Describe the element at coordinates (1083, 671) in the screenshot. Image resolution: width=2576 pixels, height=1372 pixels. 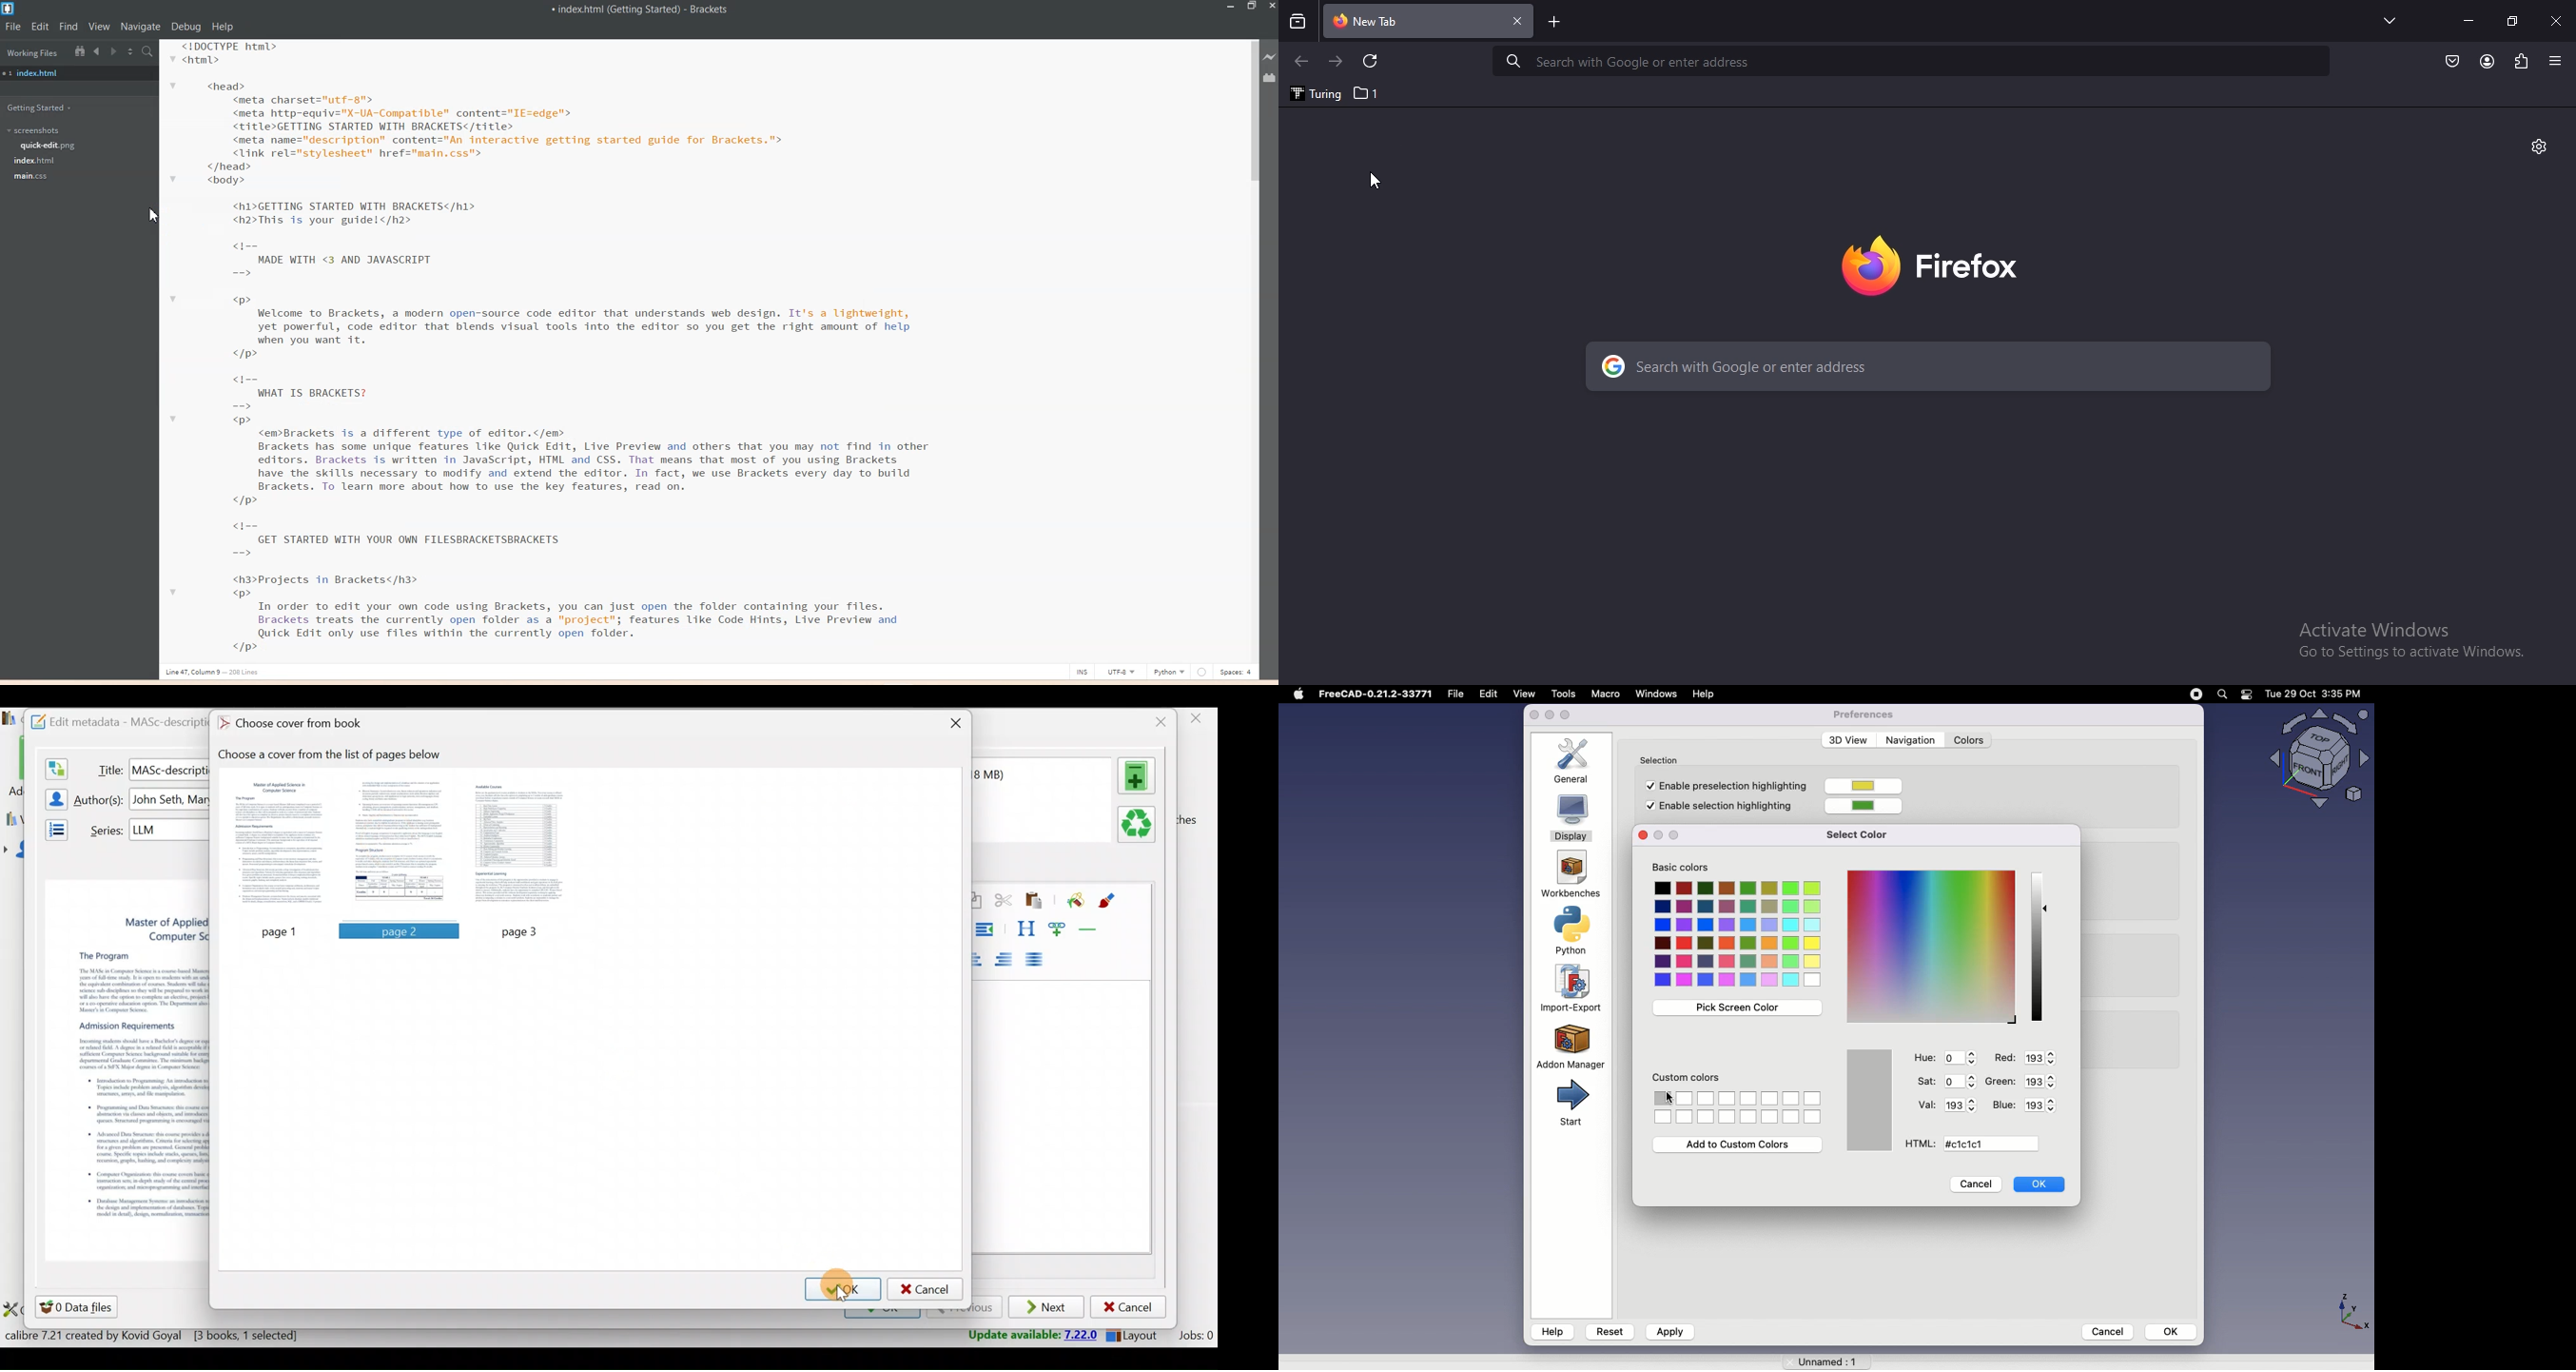
I see `INS` at that location.